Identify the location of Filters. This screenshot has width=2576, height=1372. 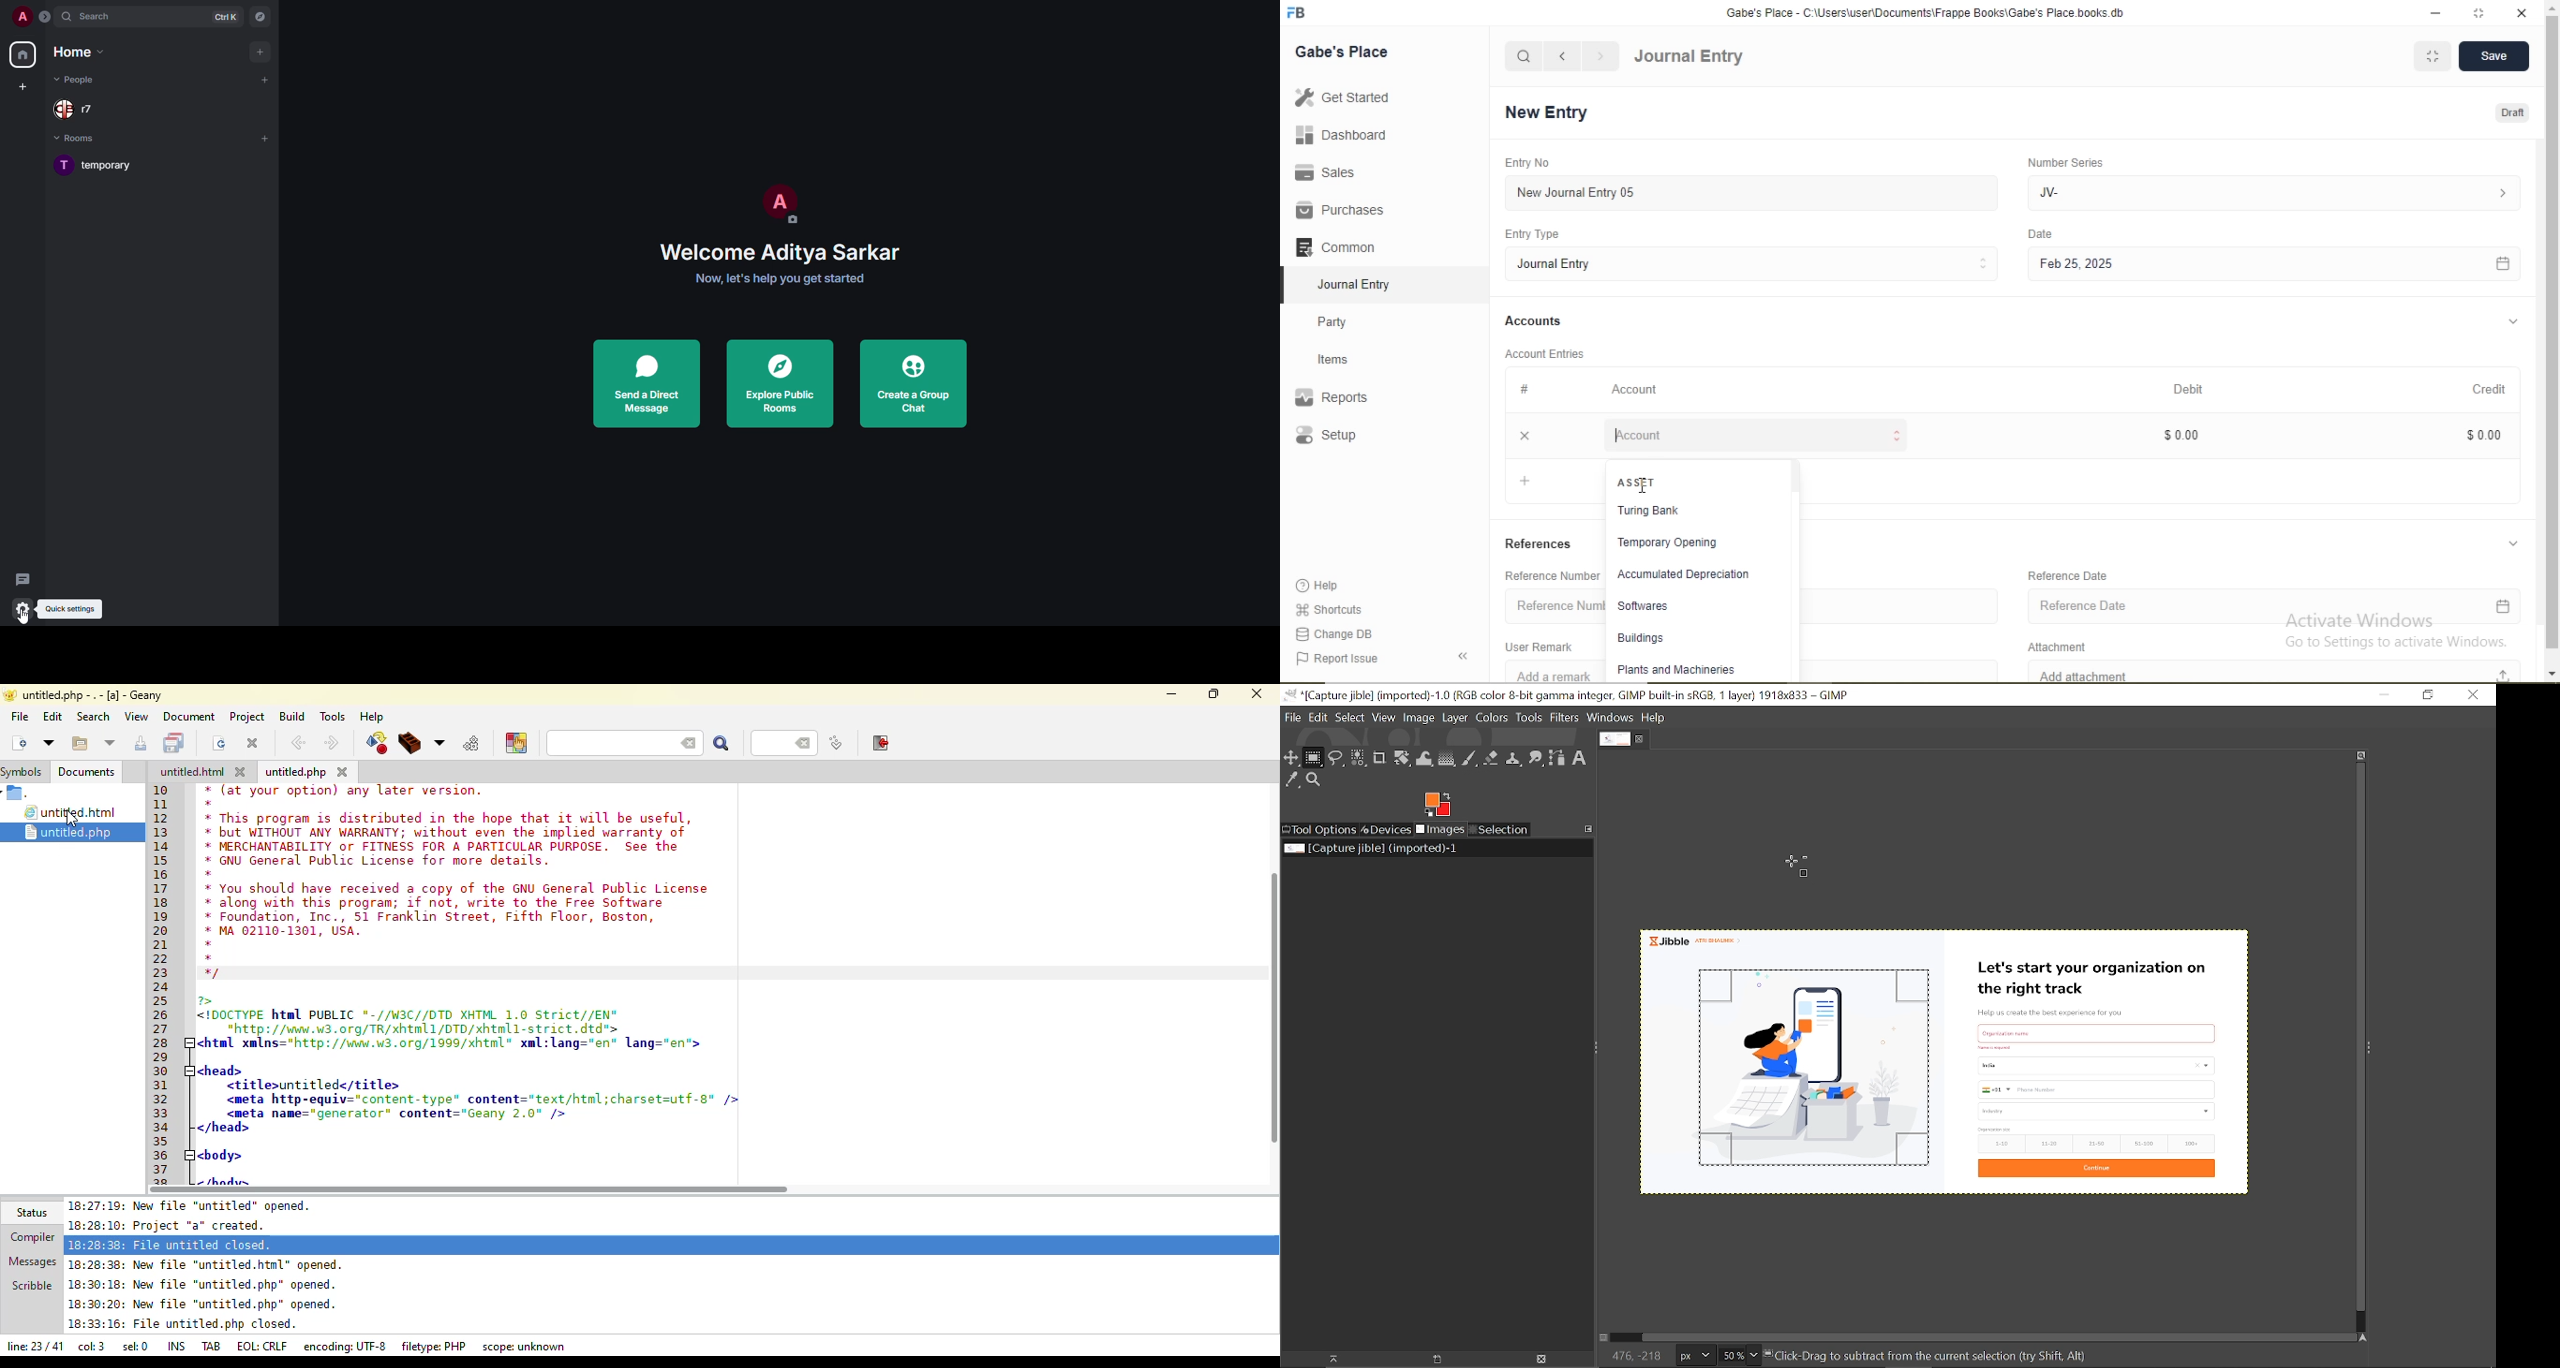
(1565, 718).